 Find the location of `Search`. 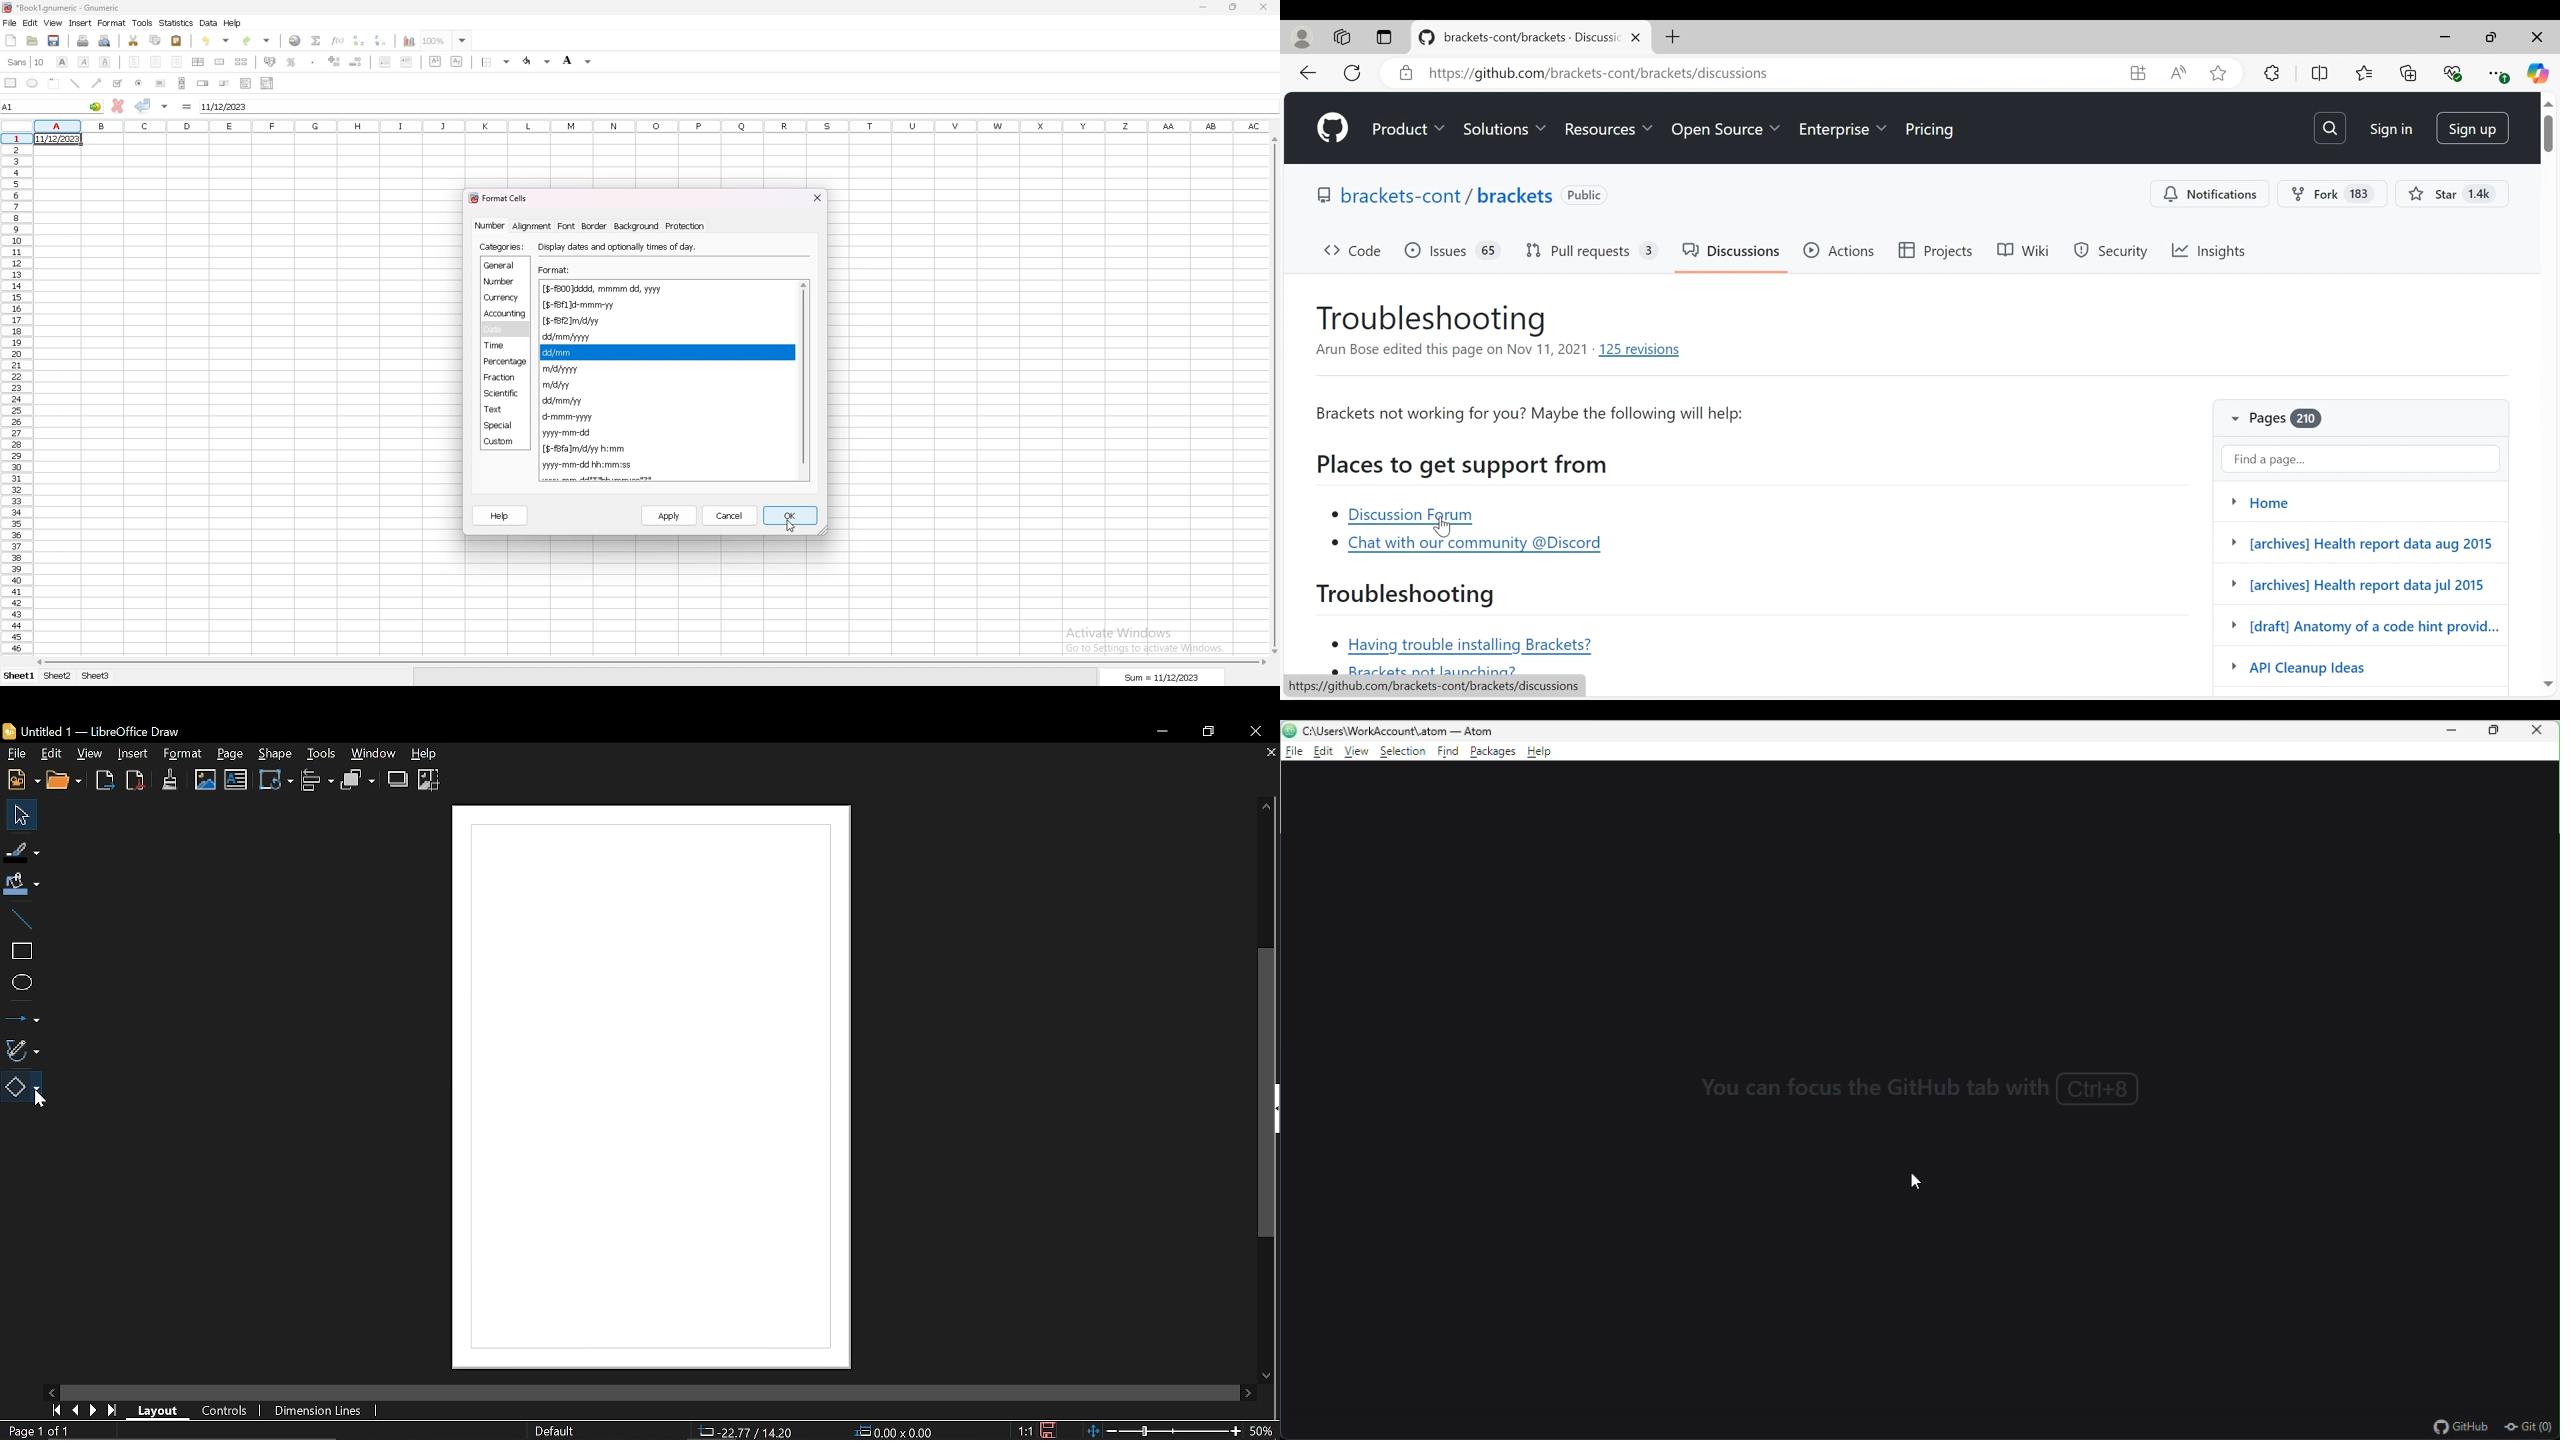

Search is located at coordinates (2330, 127).